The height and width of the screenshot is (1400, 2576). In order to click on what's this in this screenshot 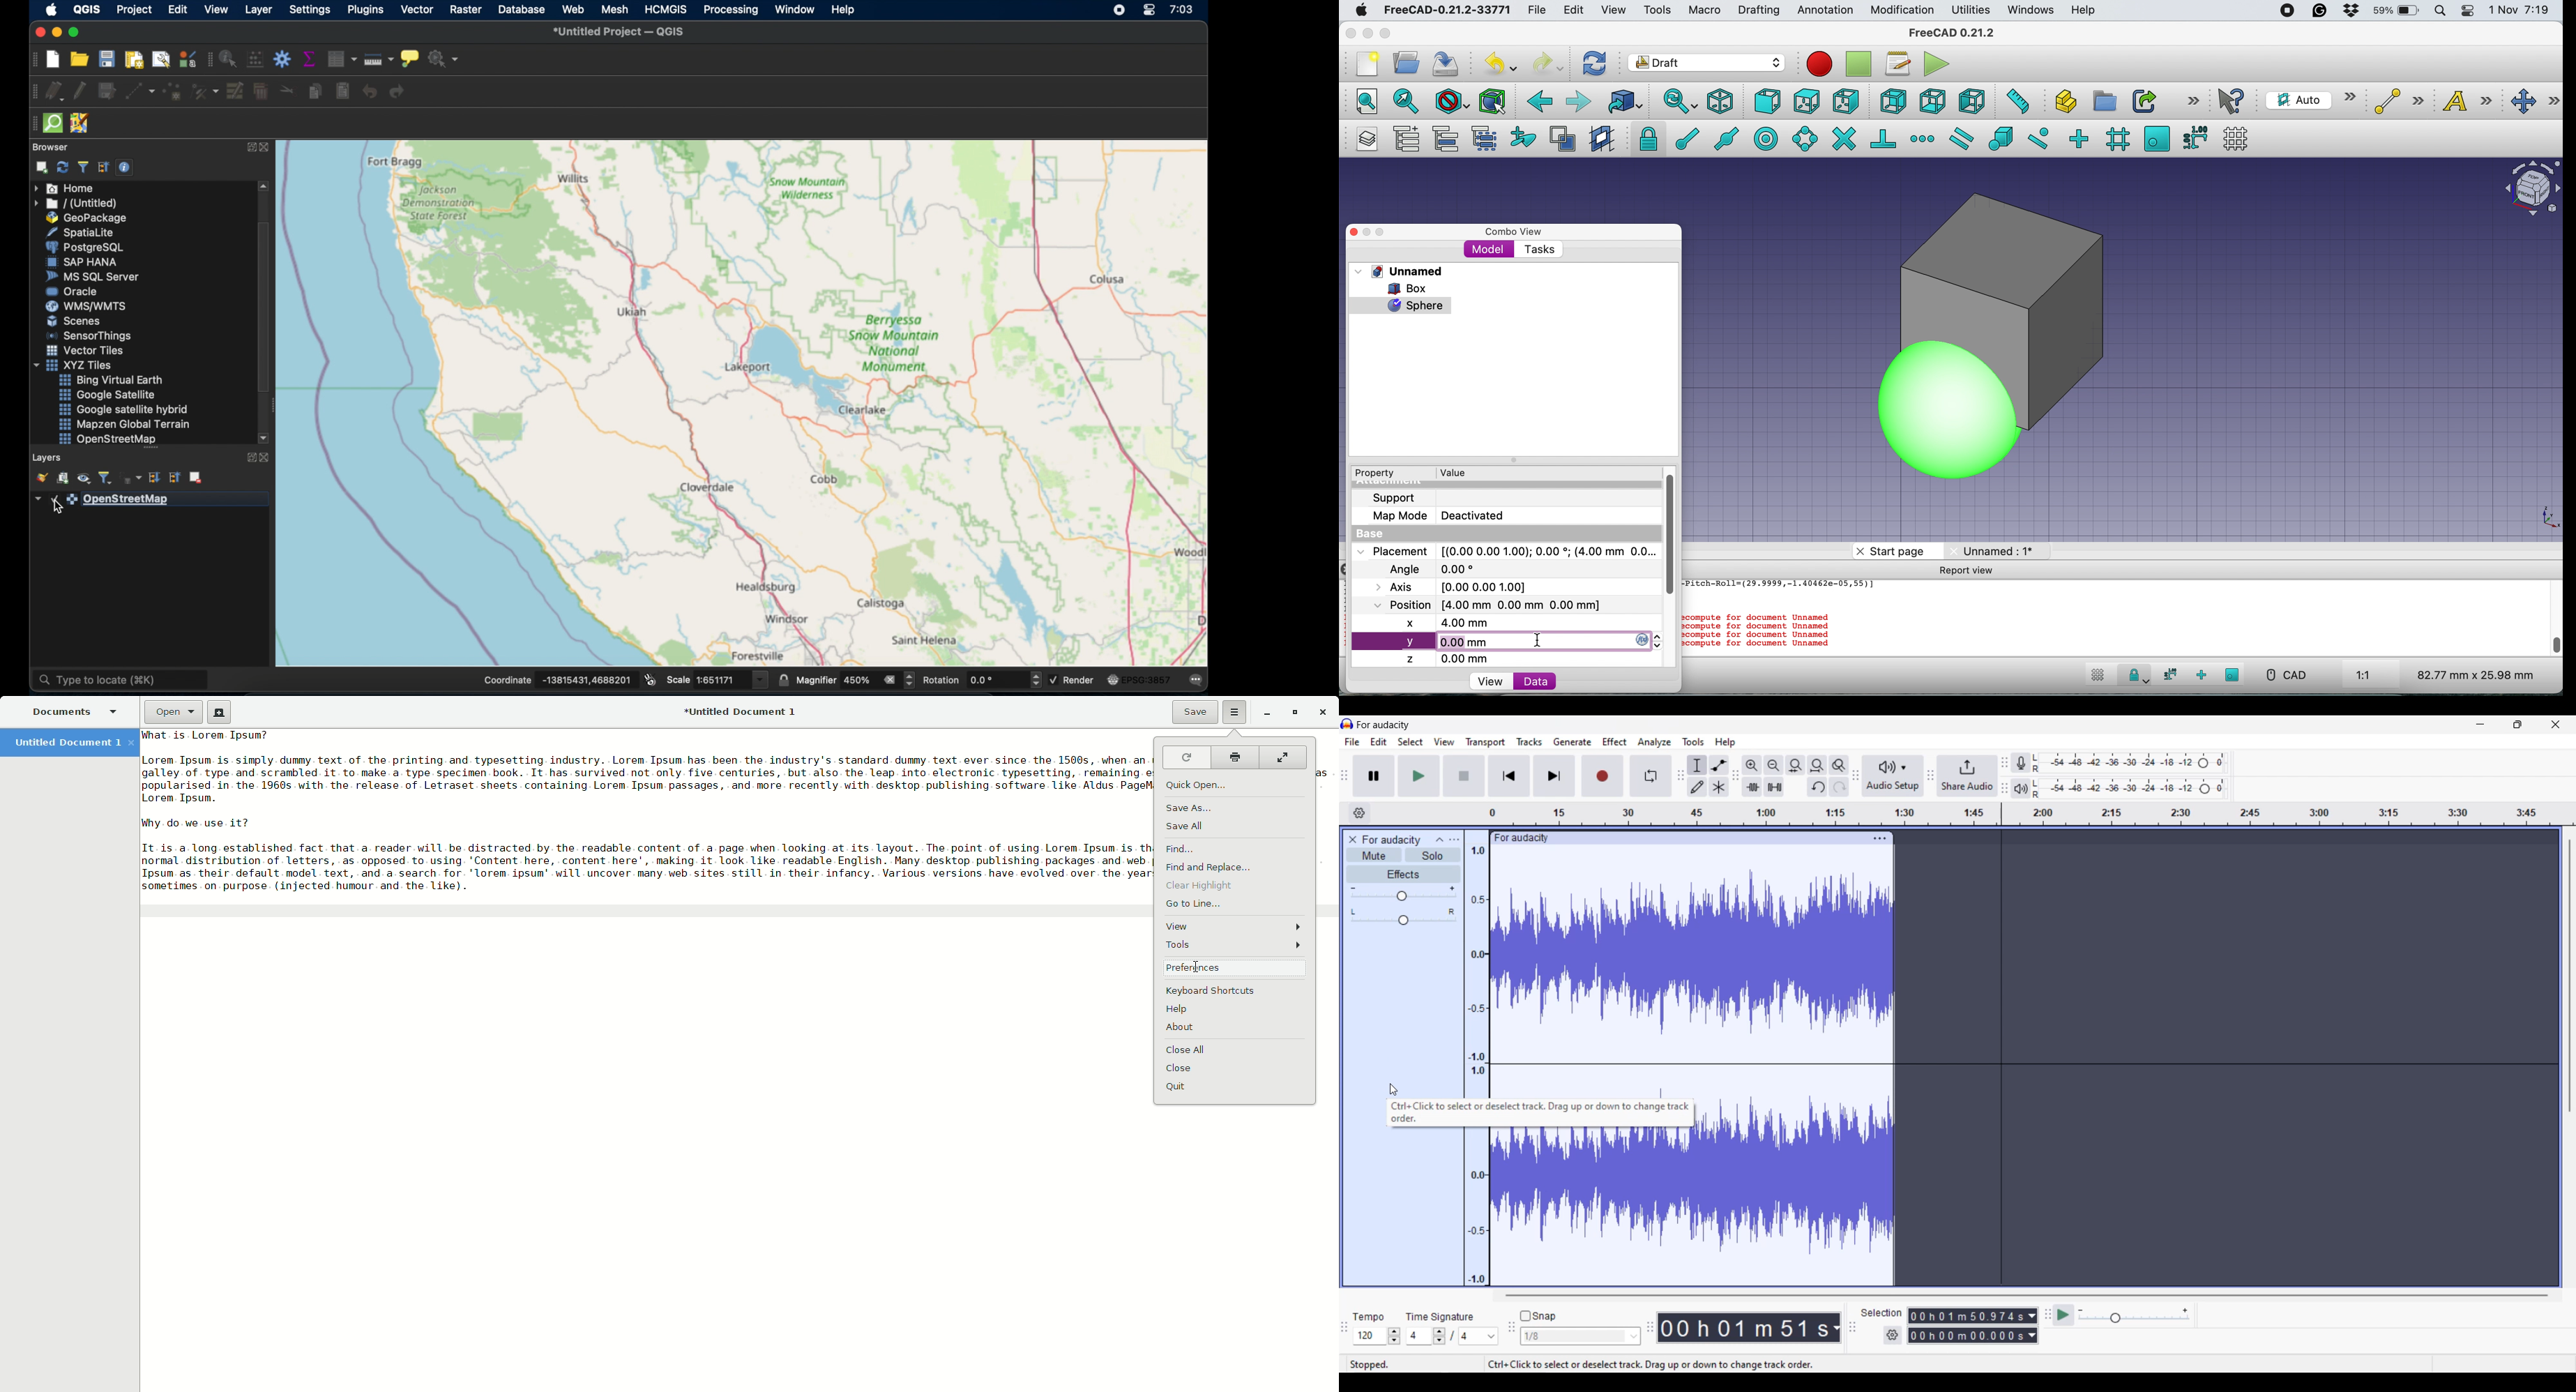, I will do `click(2233, 101)`.